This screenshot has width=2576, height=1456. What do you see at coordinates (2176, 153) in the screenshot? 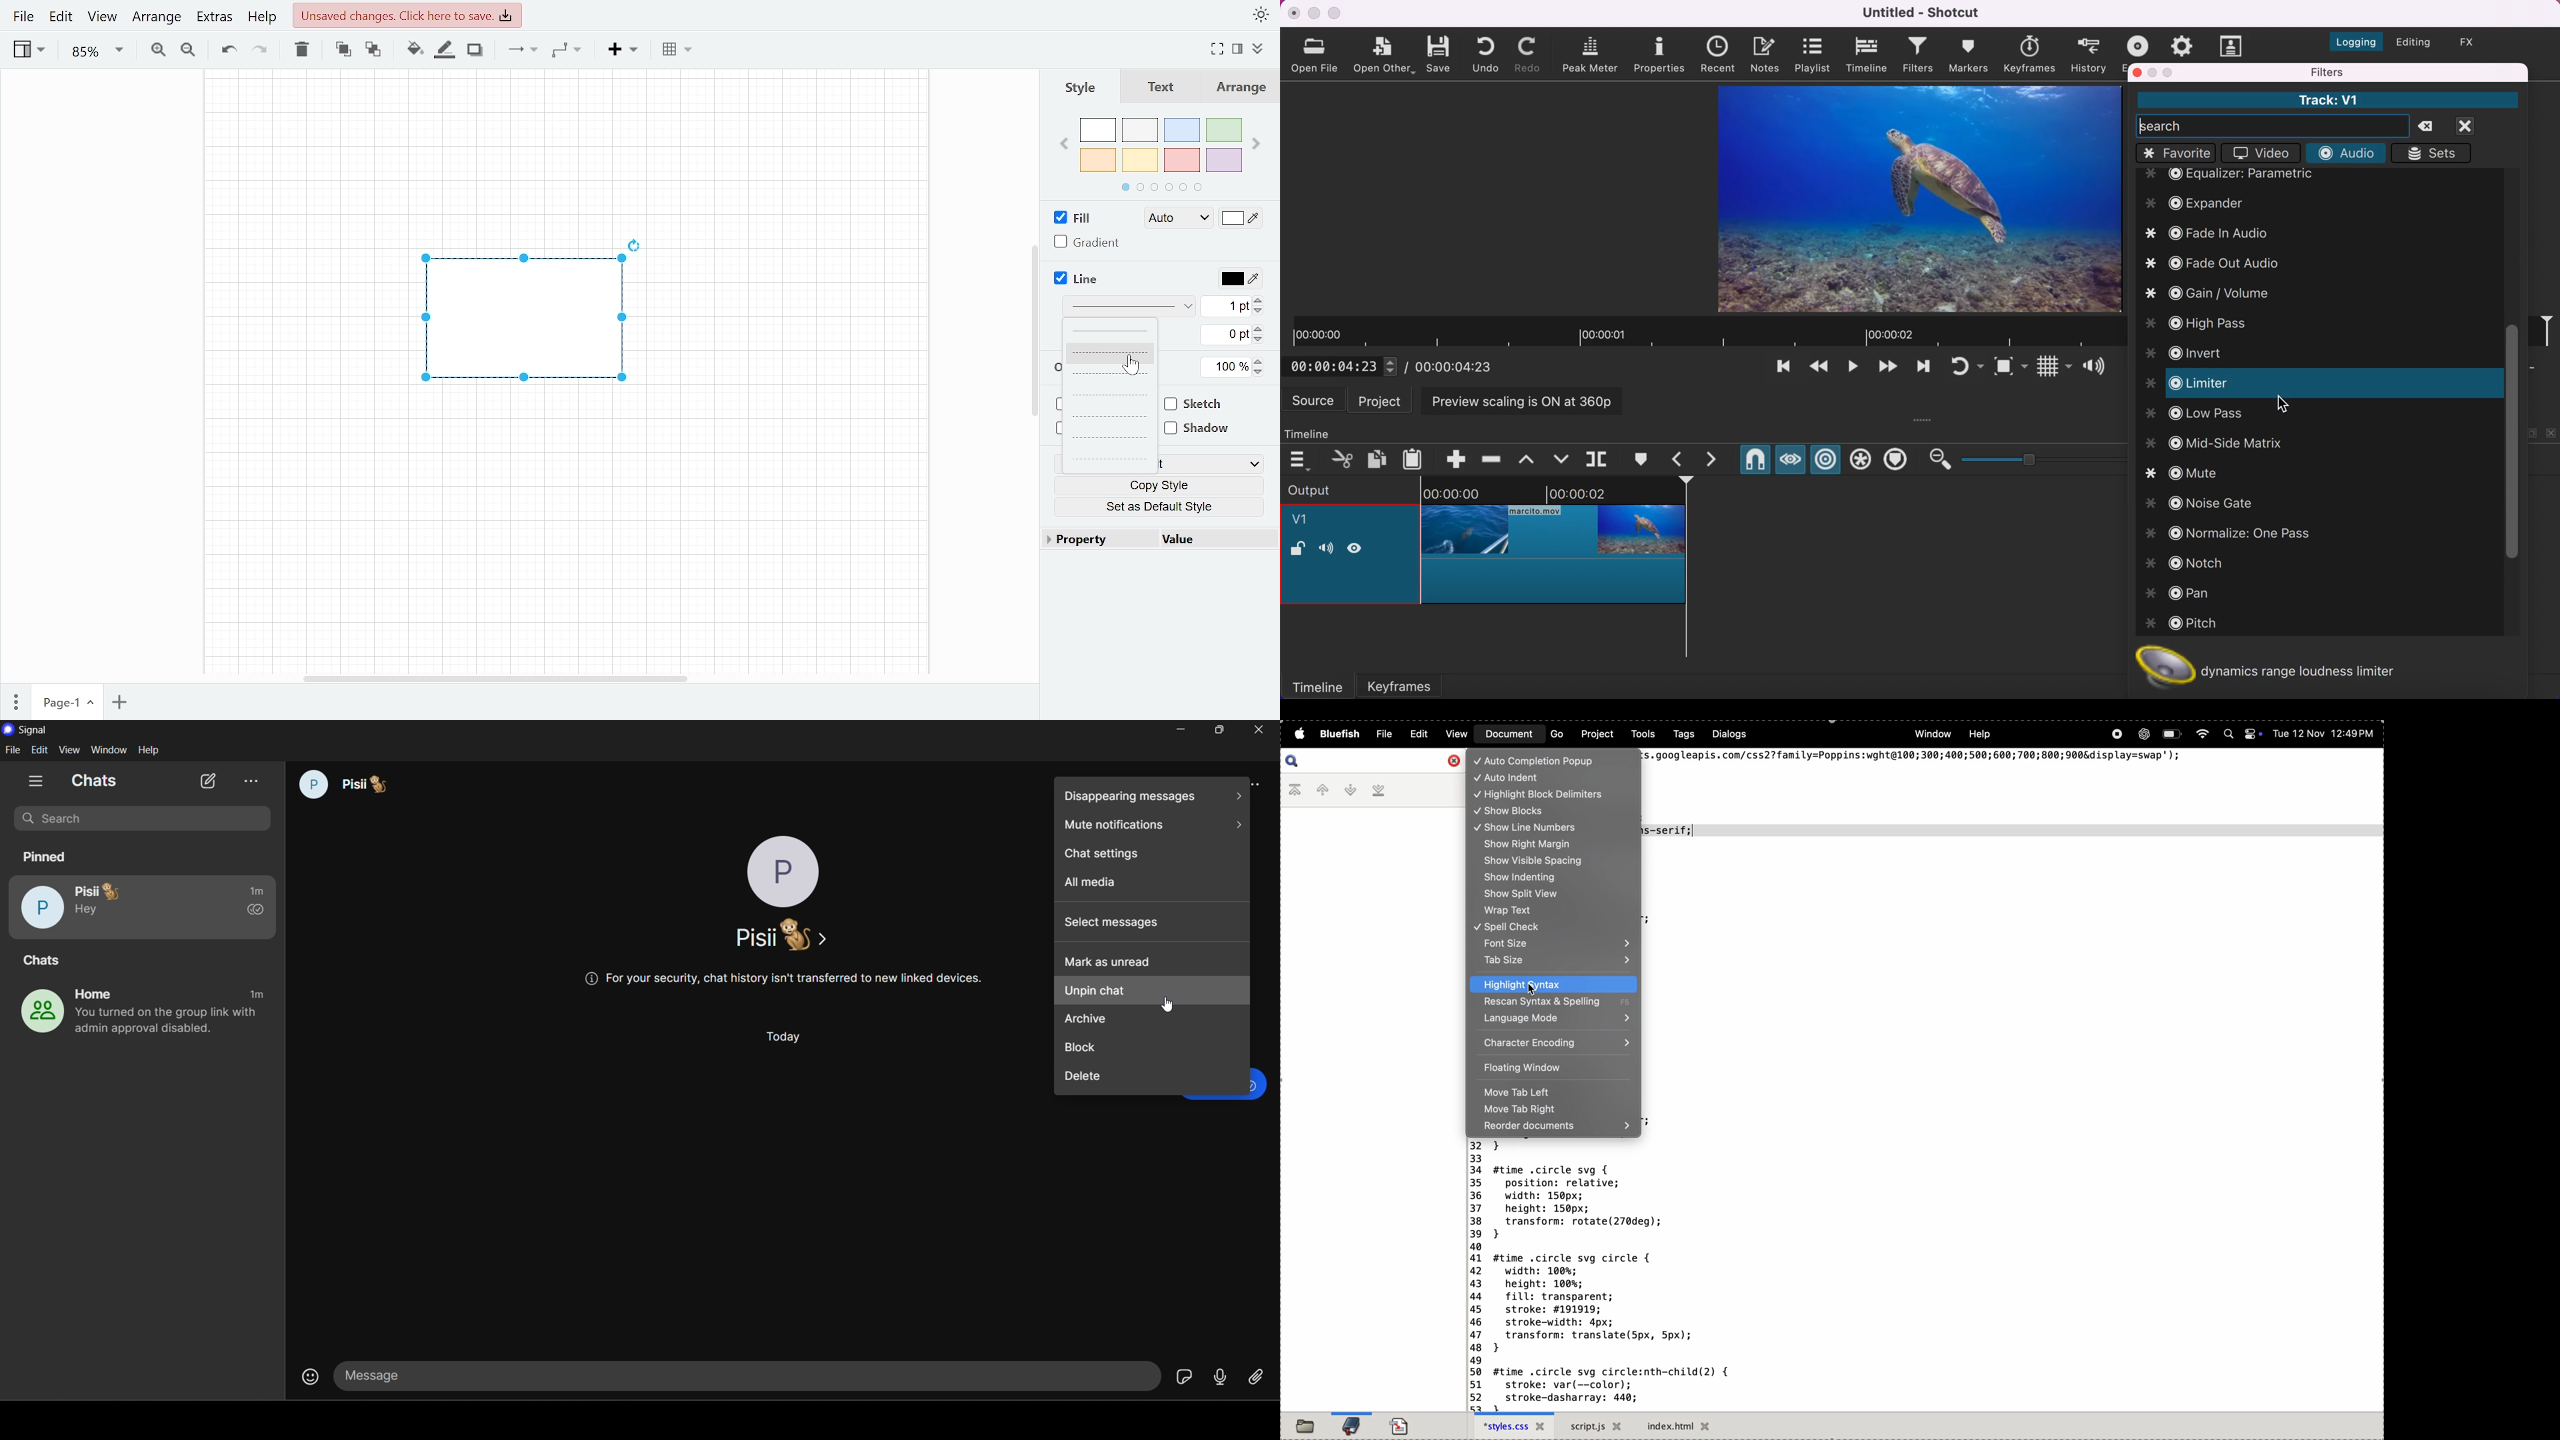
I see `favorite` at bounding box center [2176, 153].